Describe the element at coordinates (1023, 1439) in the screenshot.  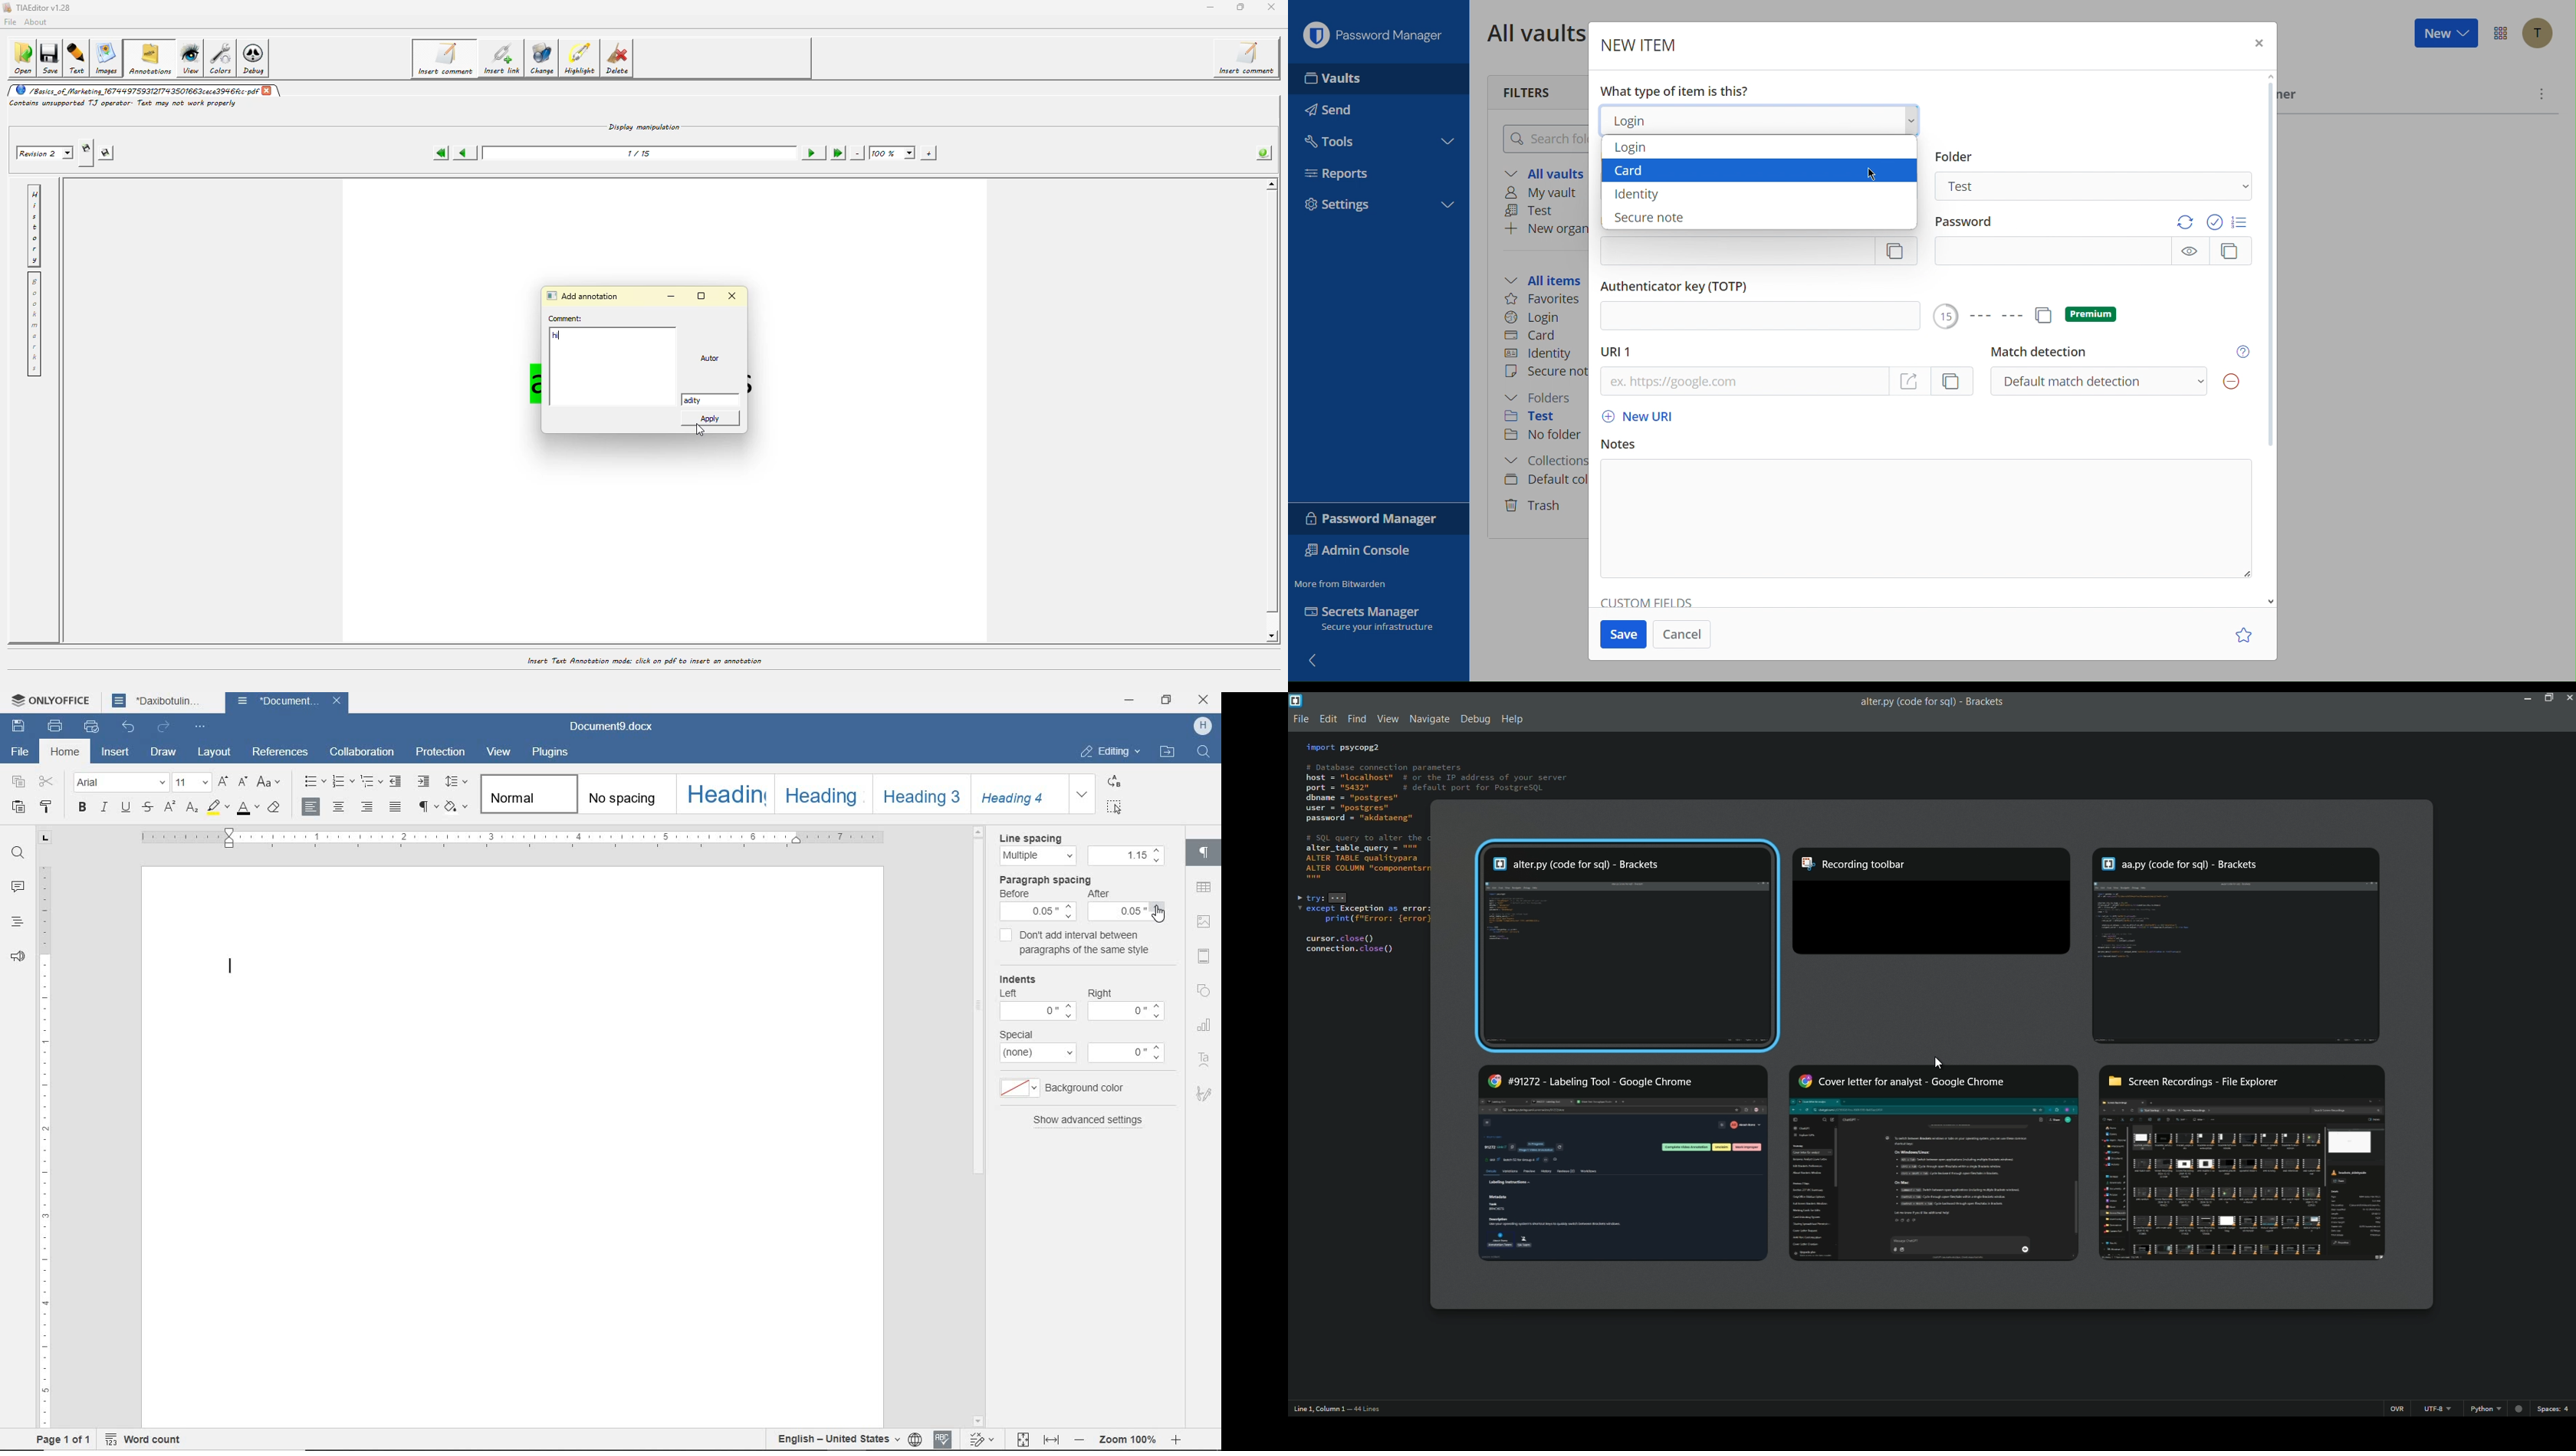
I see `fit to page` at that location.